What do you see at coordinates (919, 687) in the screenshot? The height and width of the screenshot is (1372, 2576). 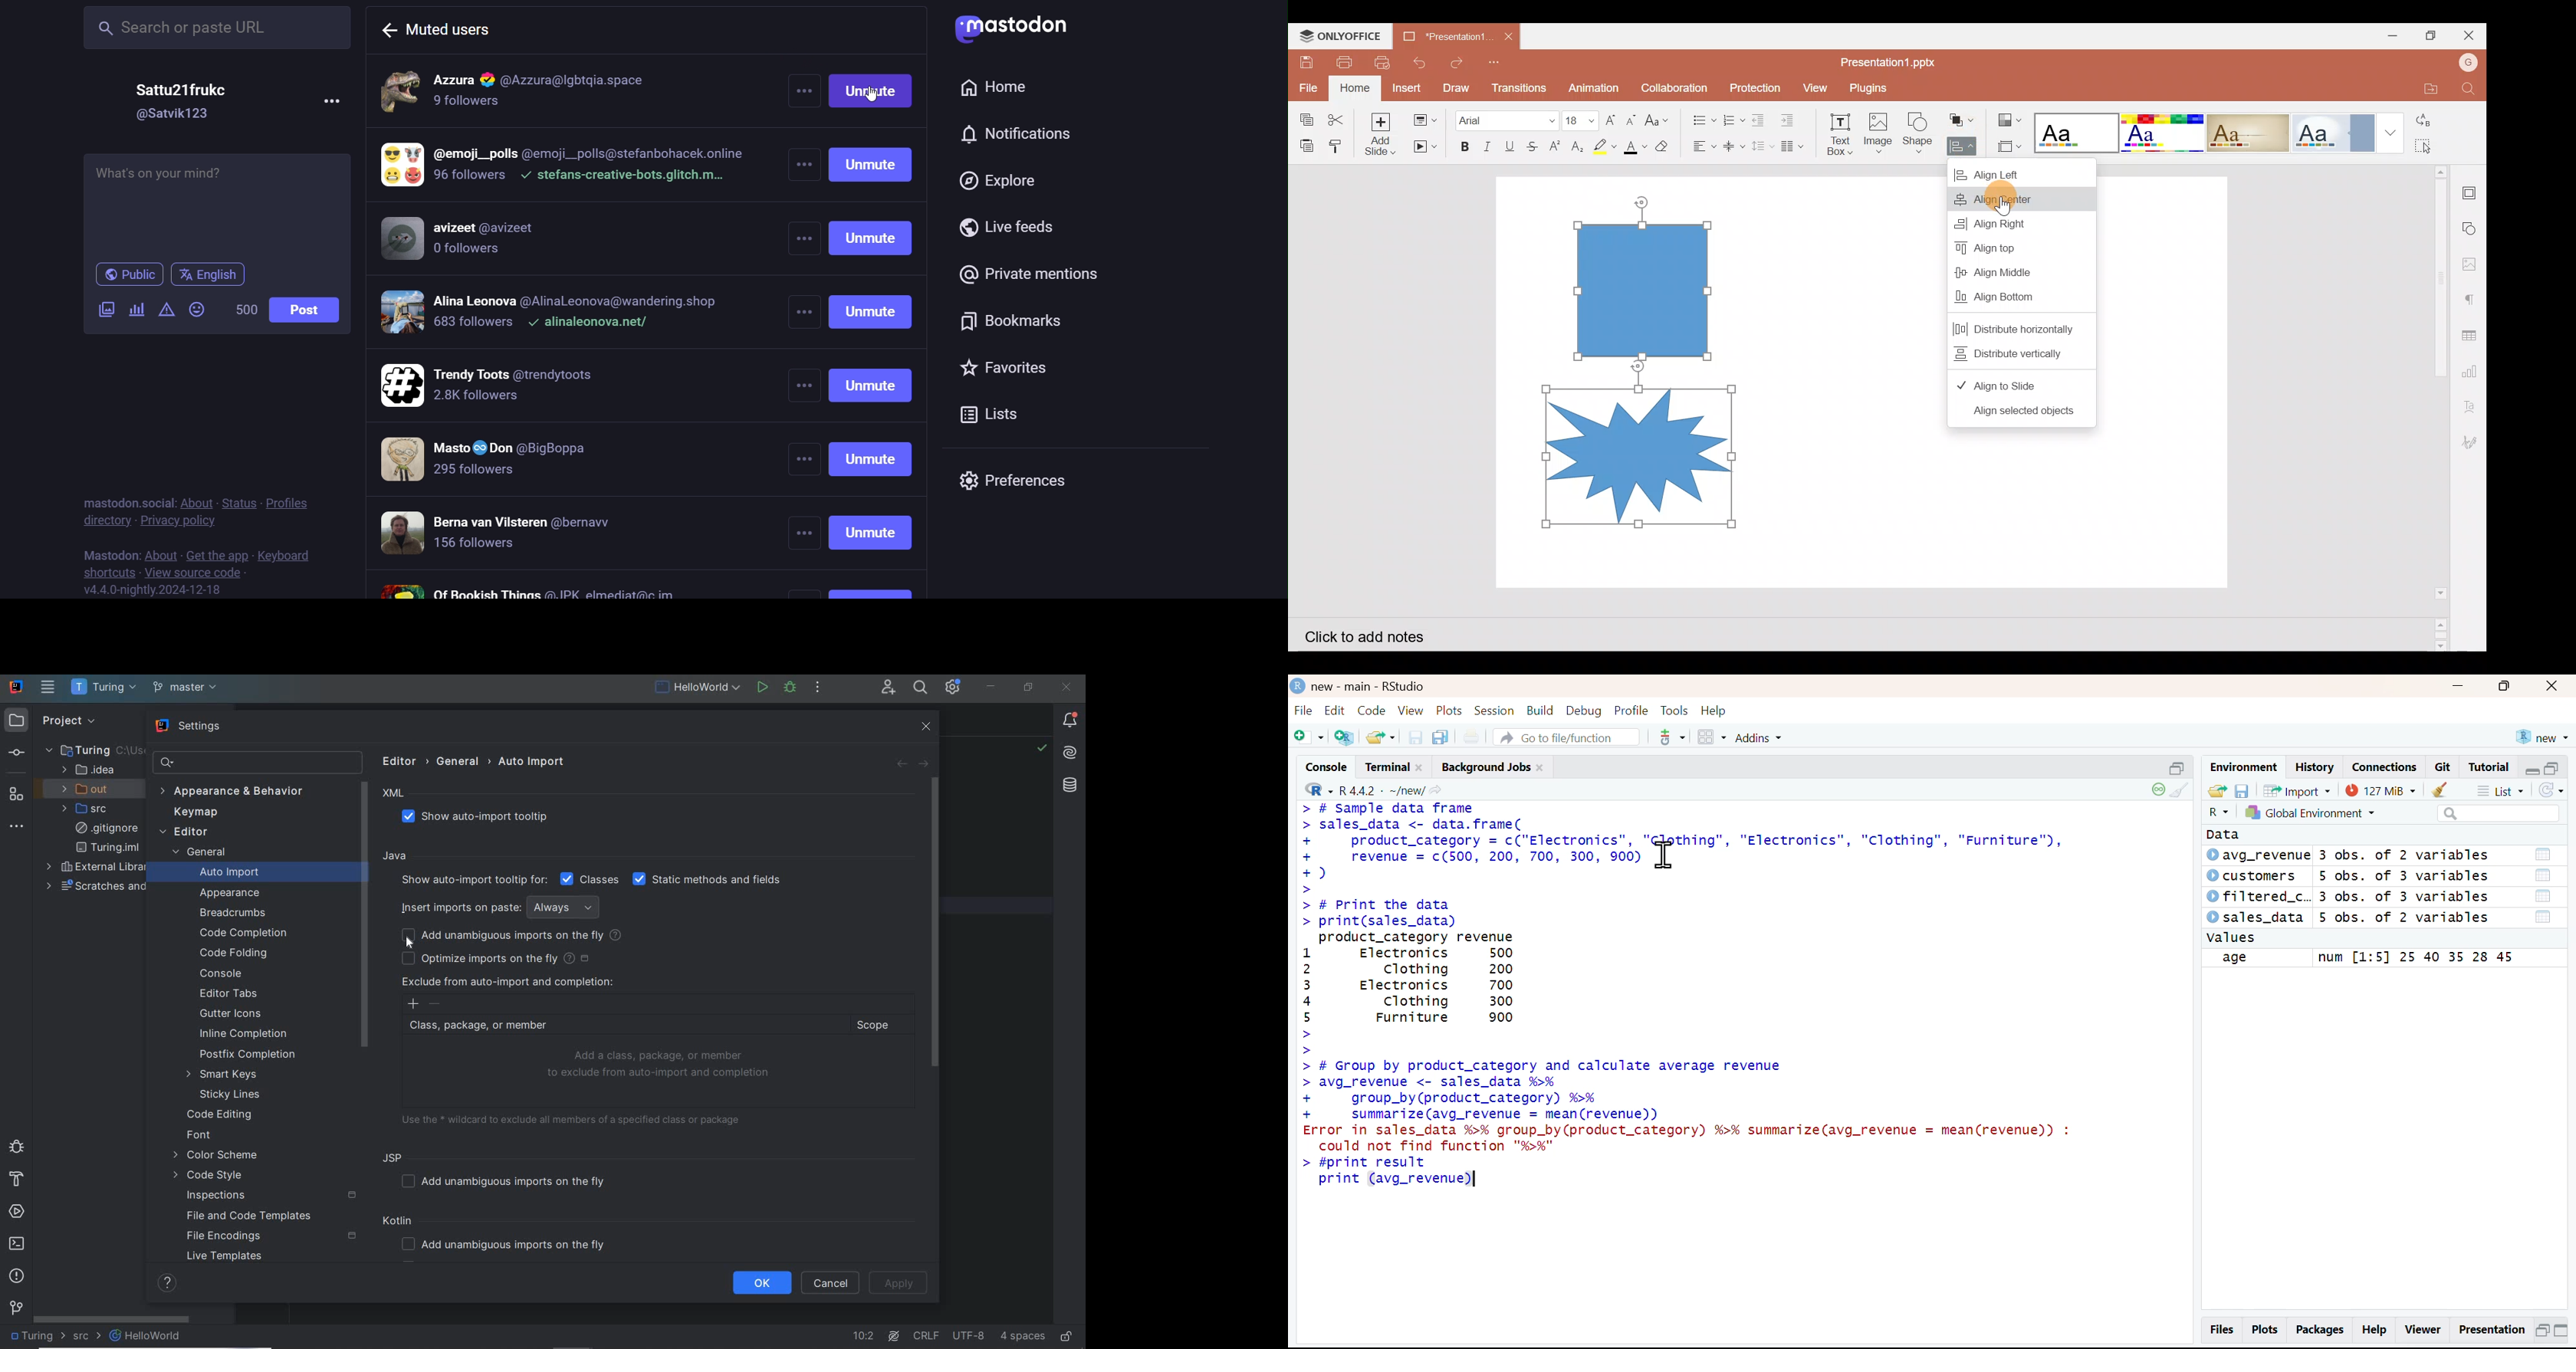 I see `SEARCH` at bounding box center [919, 687].